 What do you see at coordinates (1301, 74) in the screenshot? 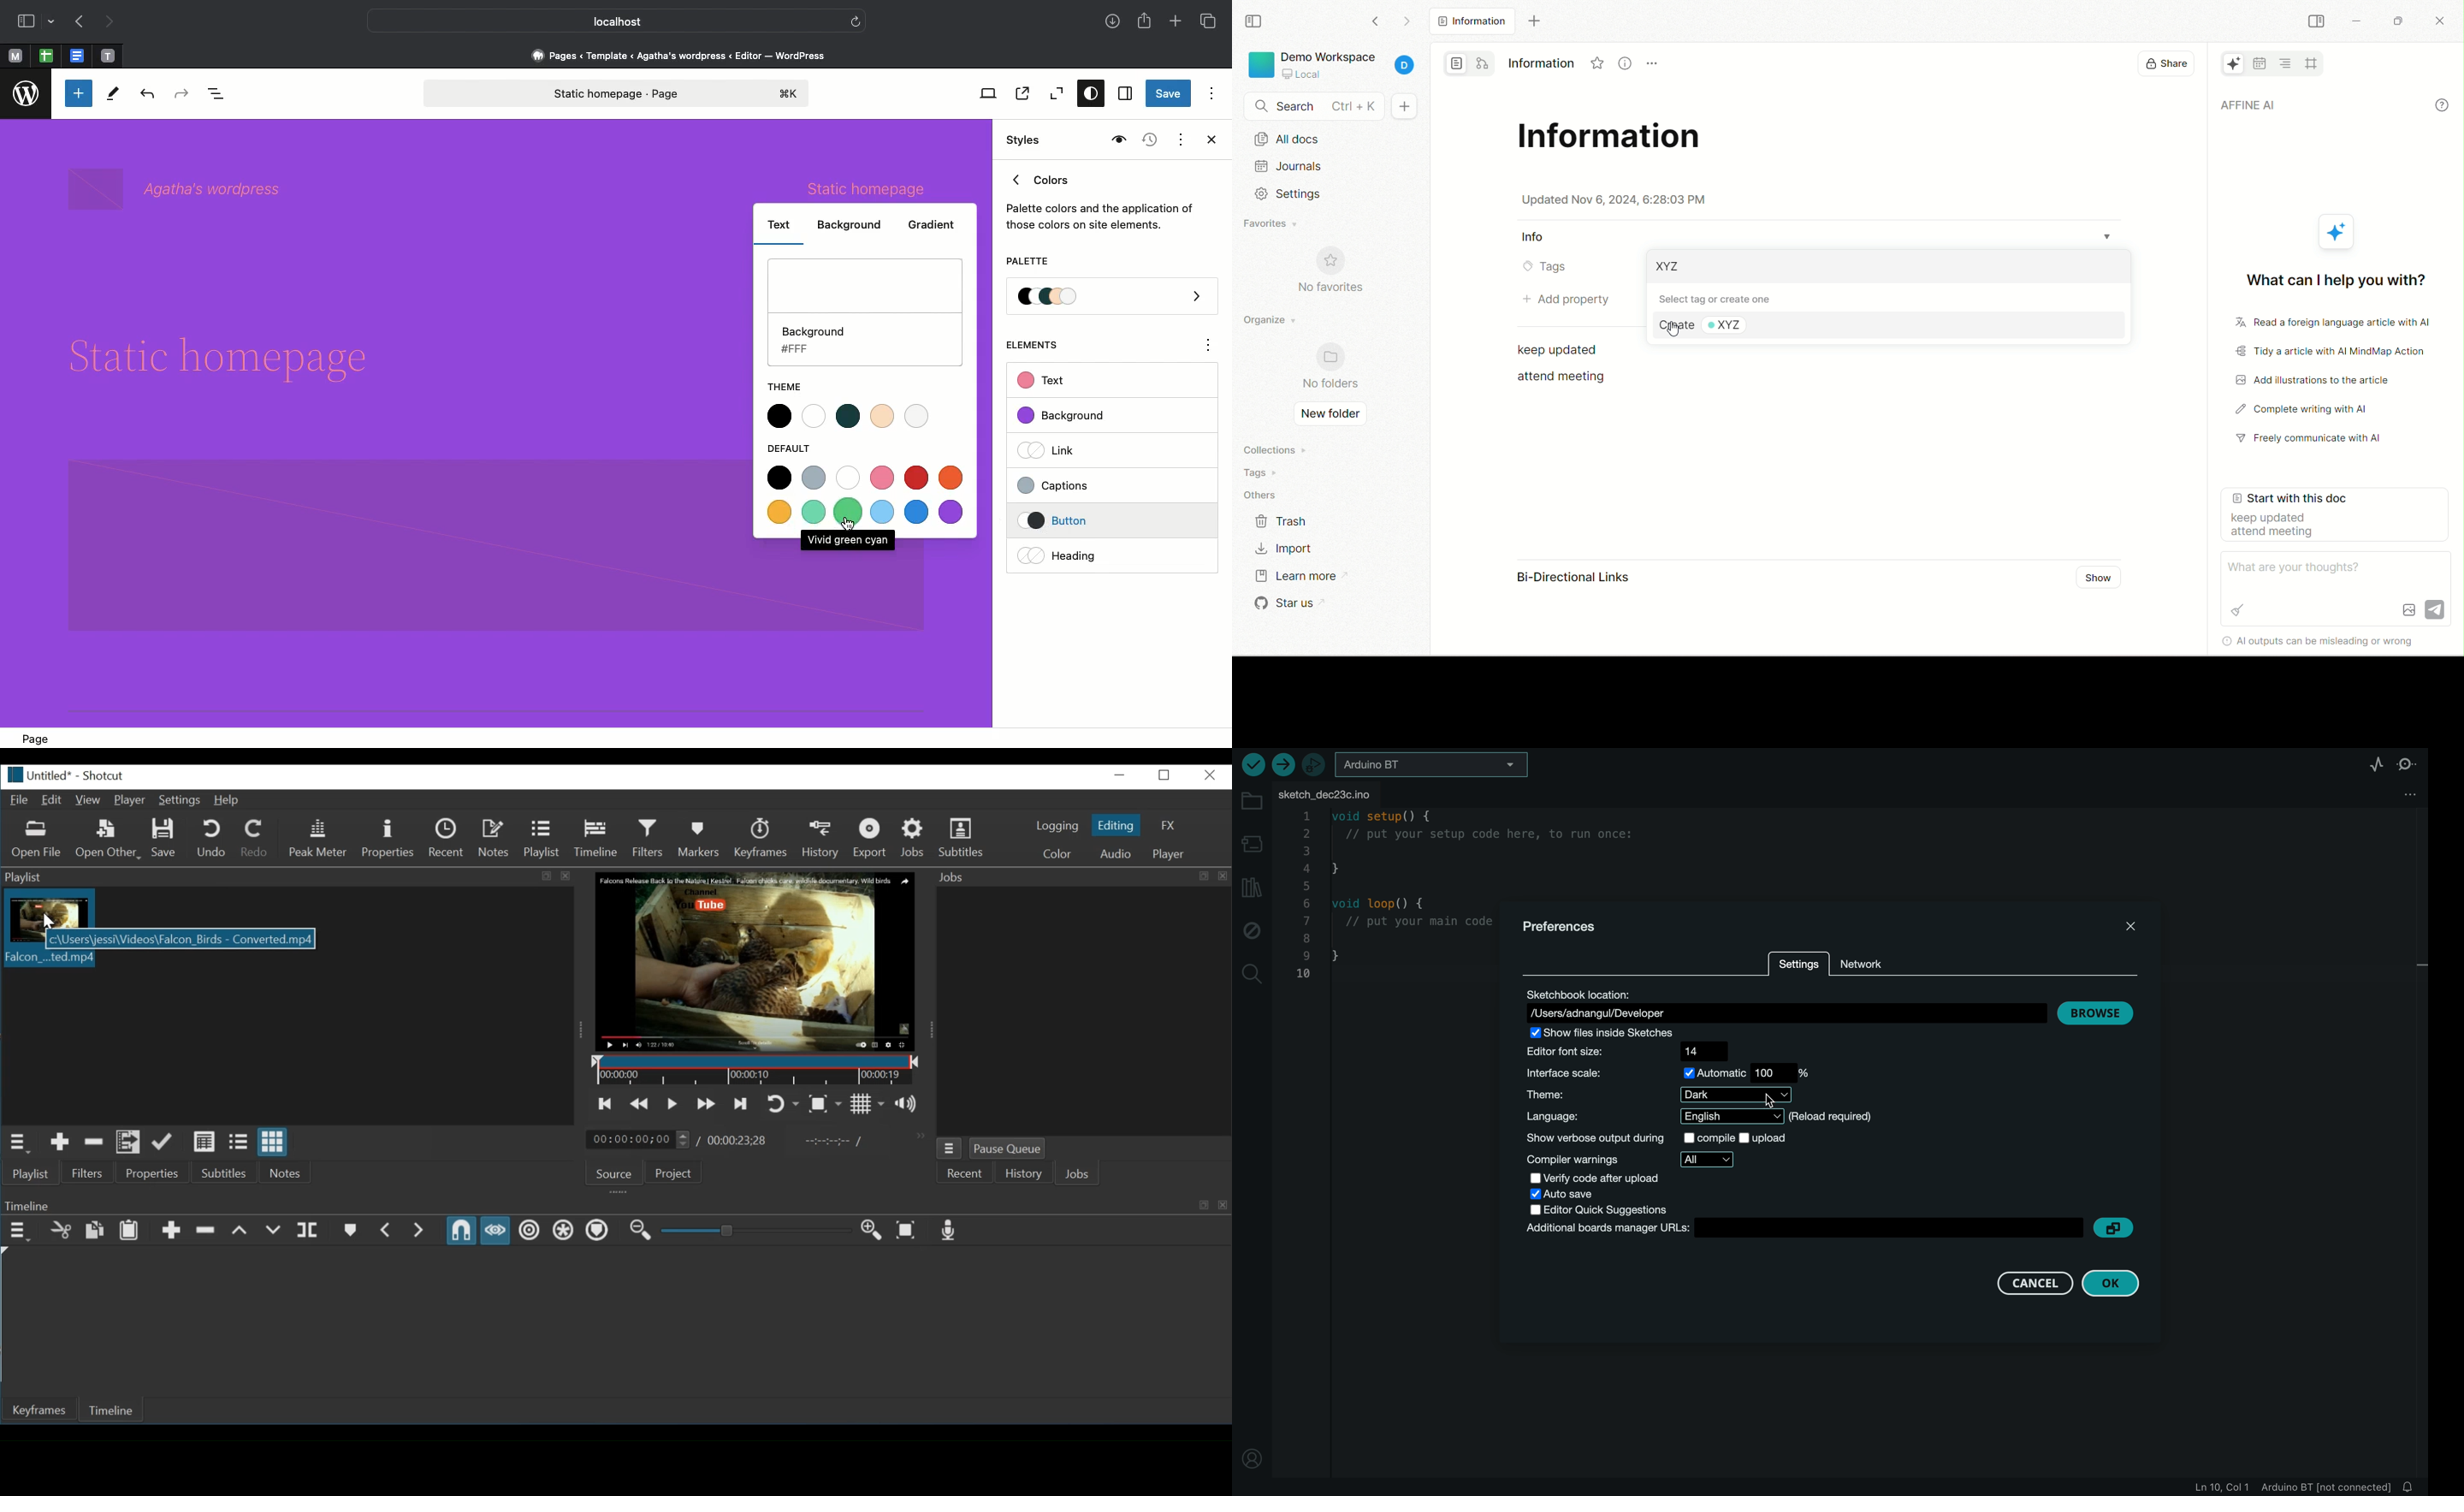
I see `local` at bounding box center [1301, 74].